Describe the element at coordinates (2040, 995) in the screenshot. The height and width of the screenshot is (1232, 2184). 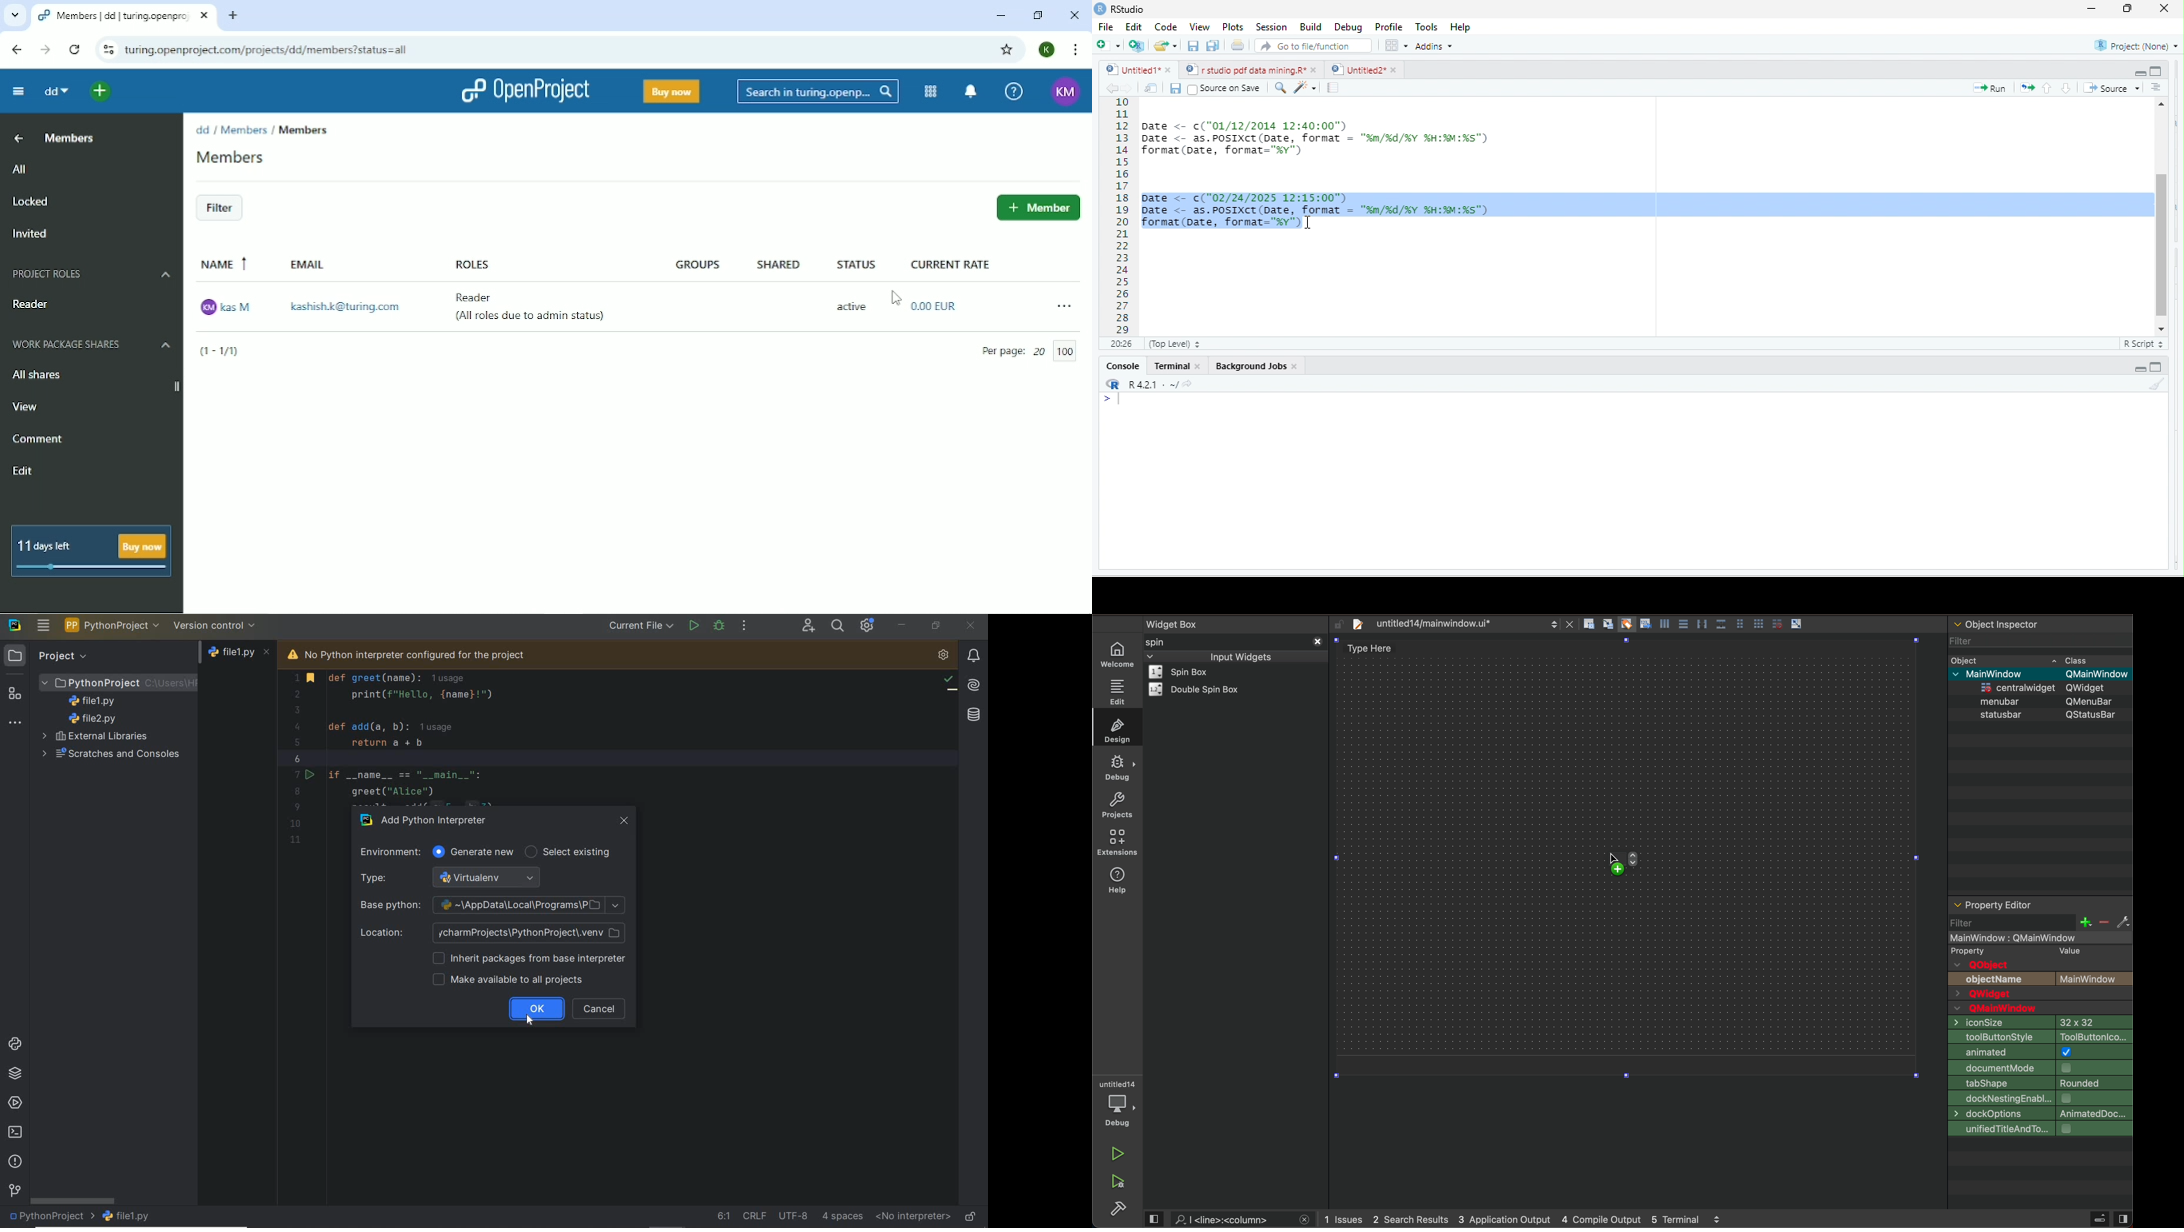
I see `qwidget` at that location.